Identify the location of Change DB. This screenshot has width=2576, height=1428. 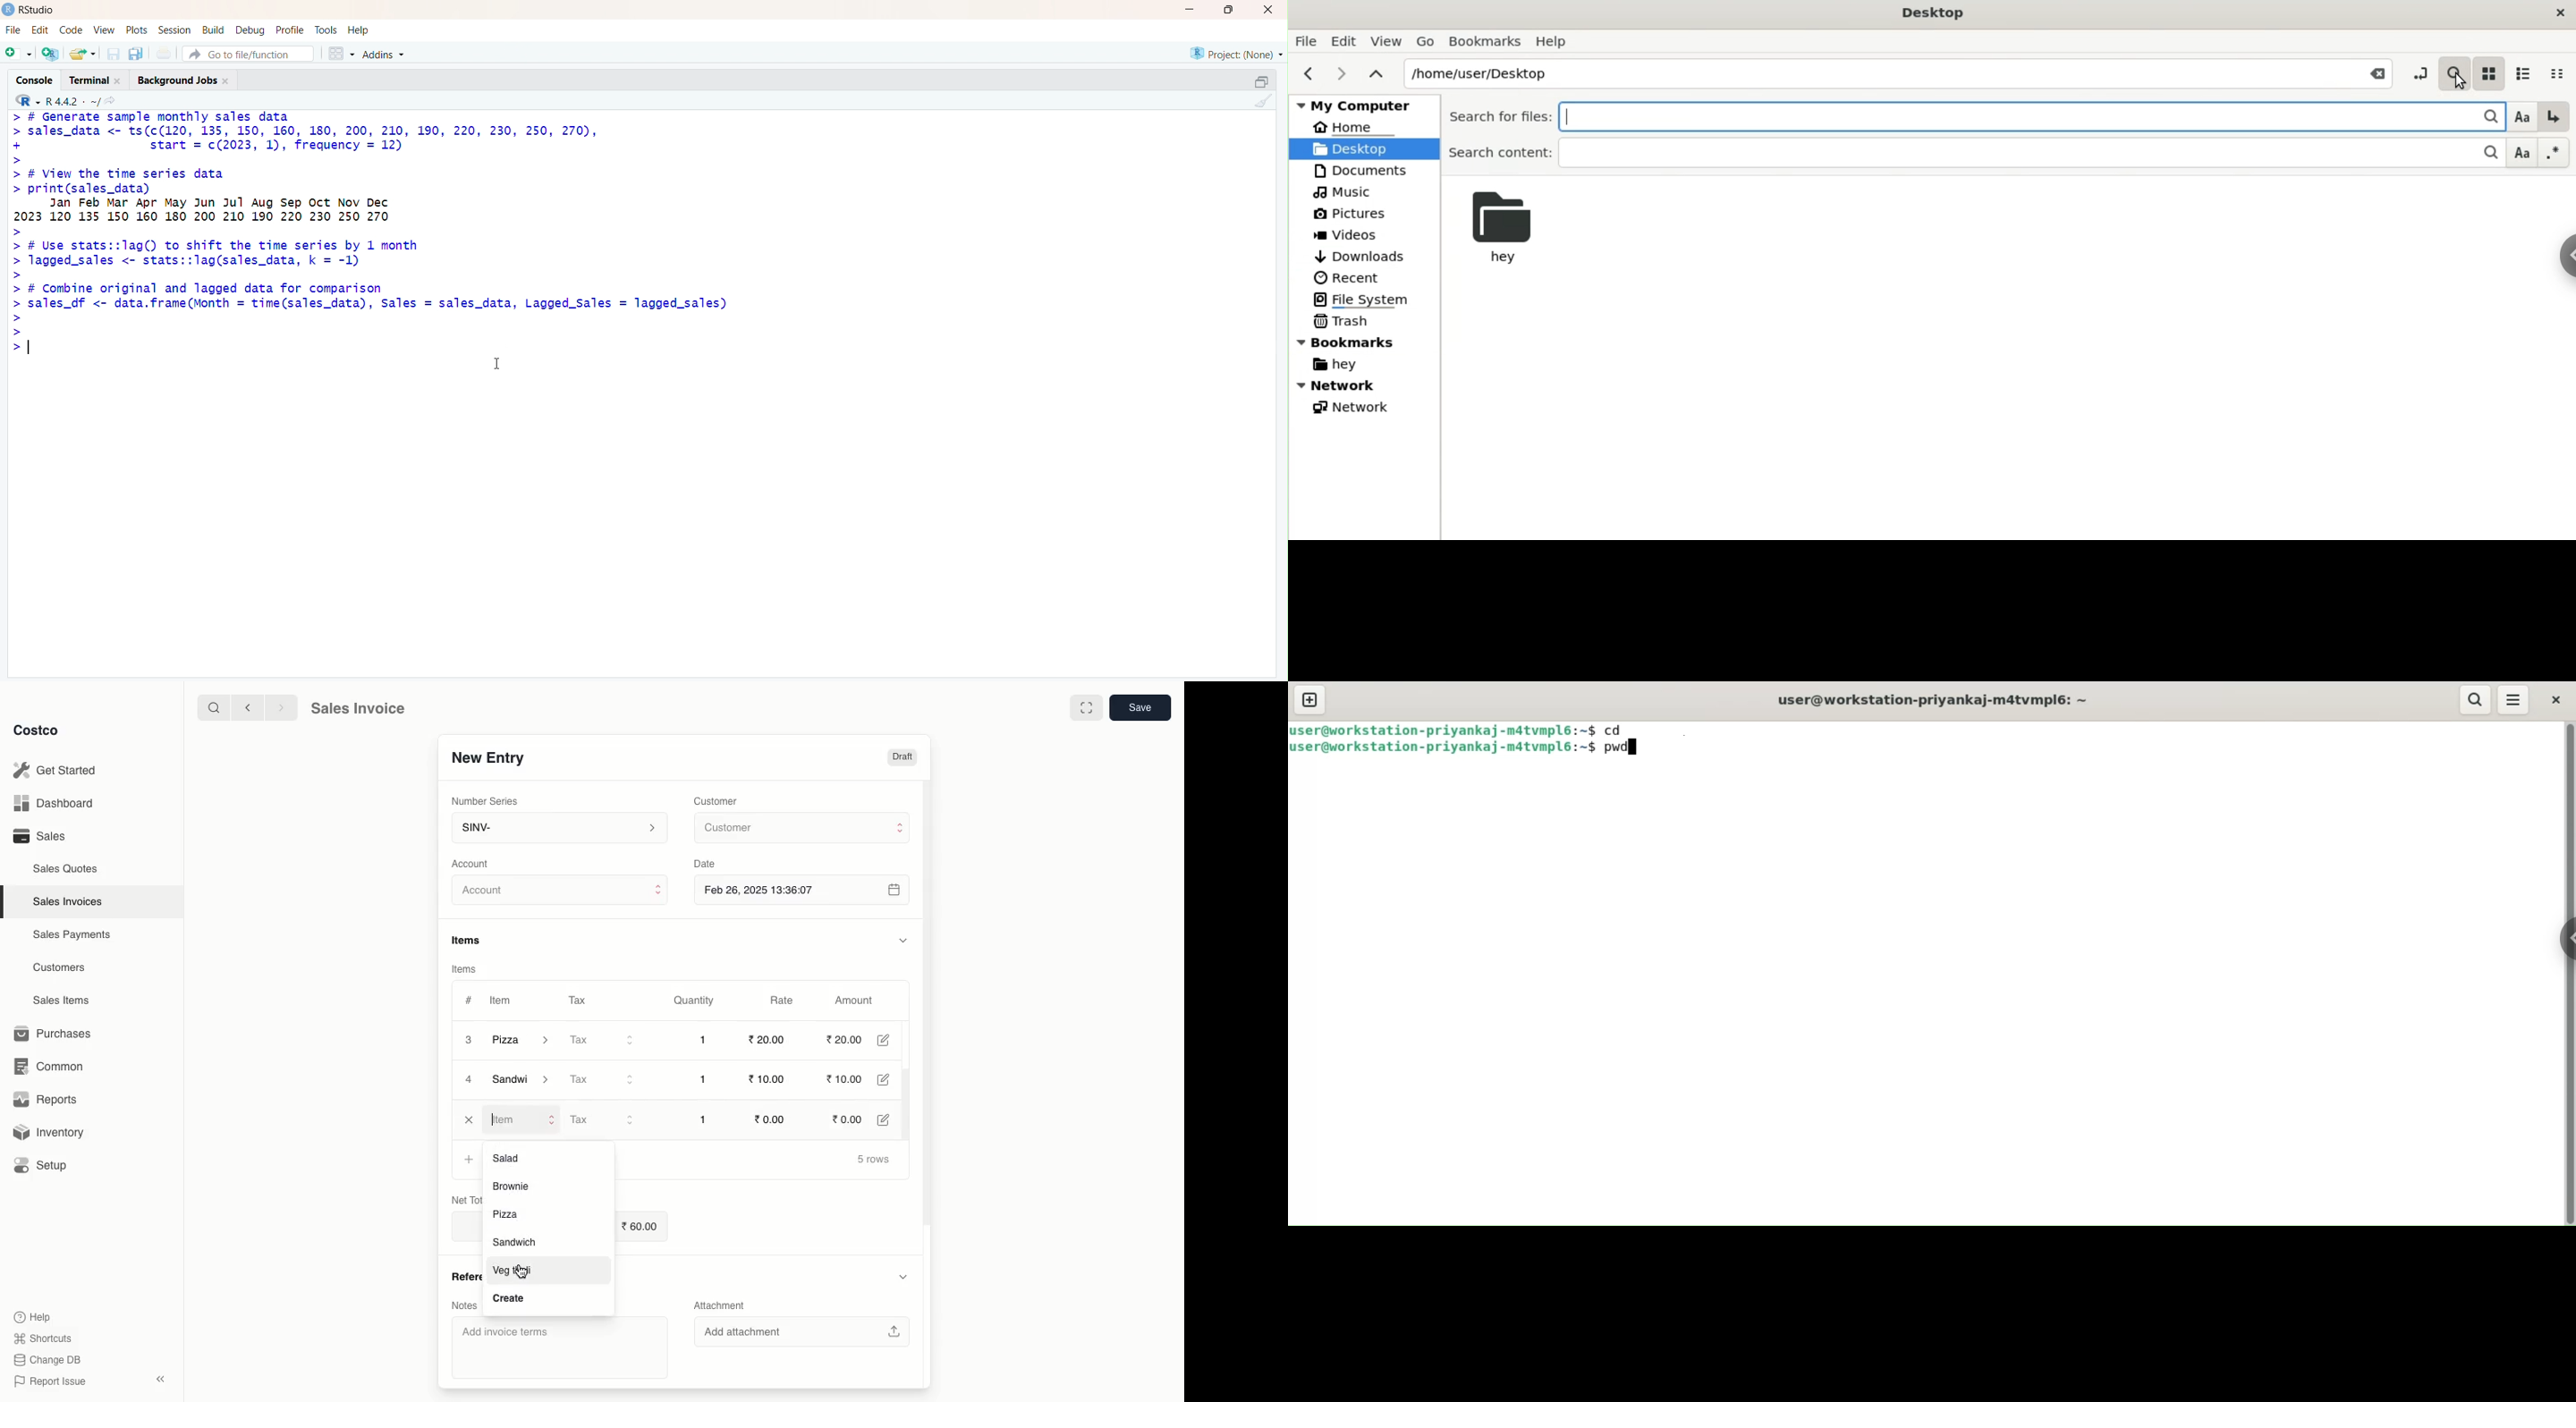
(44, 1358).